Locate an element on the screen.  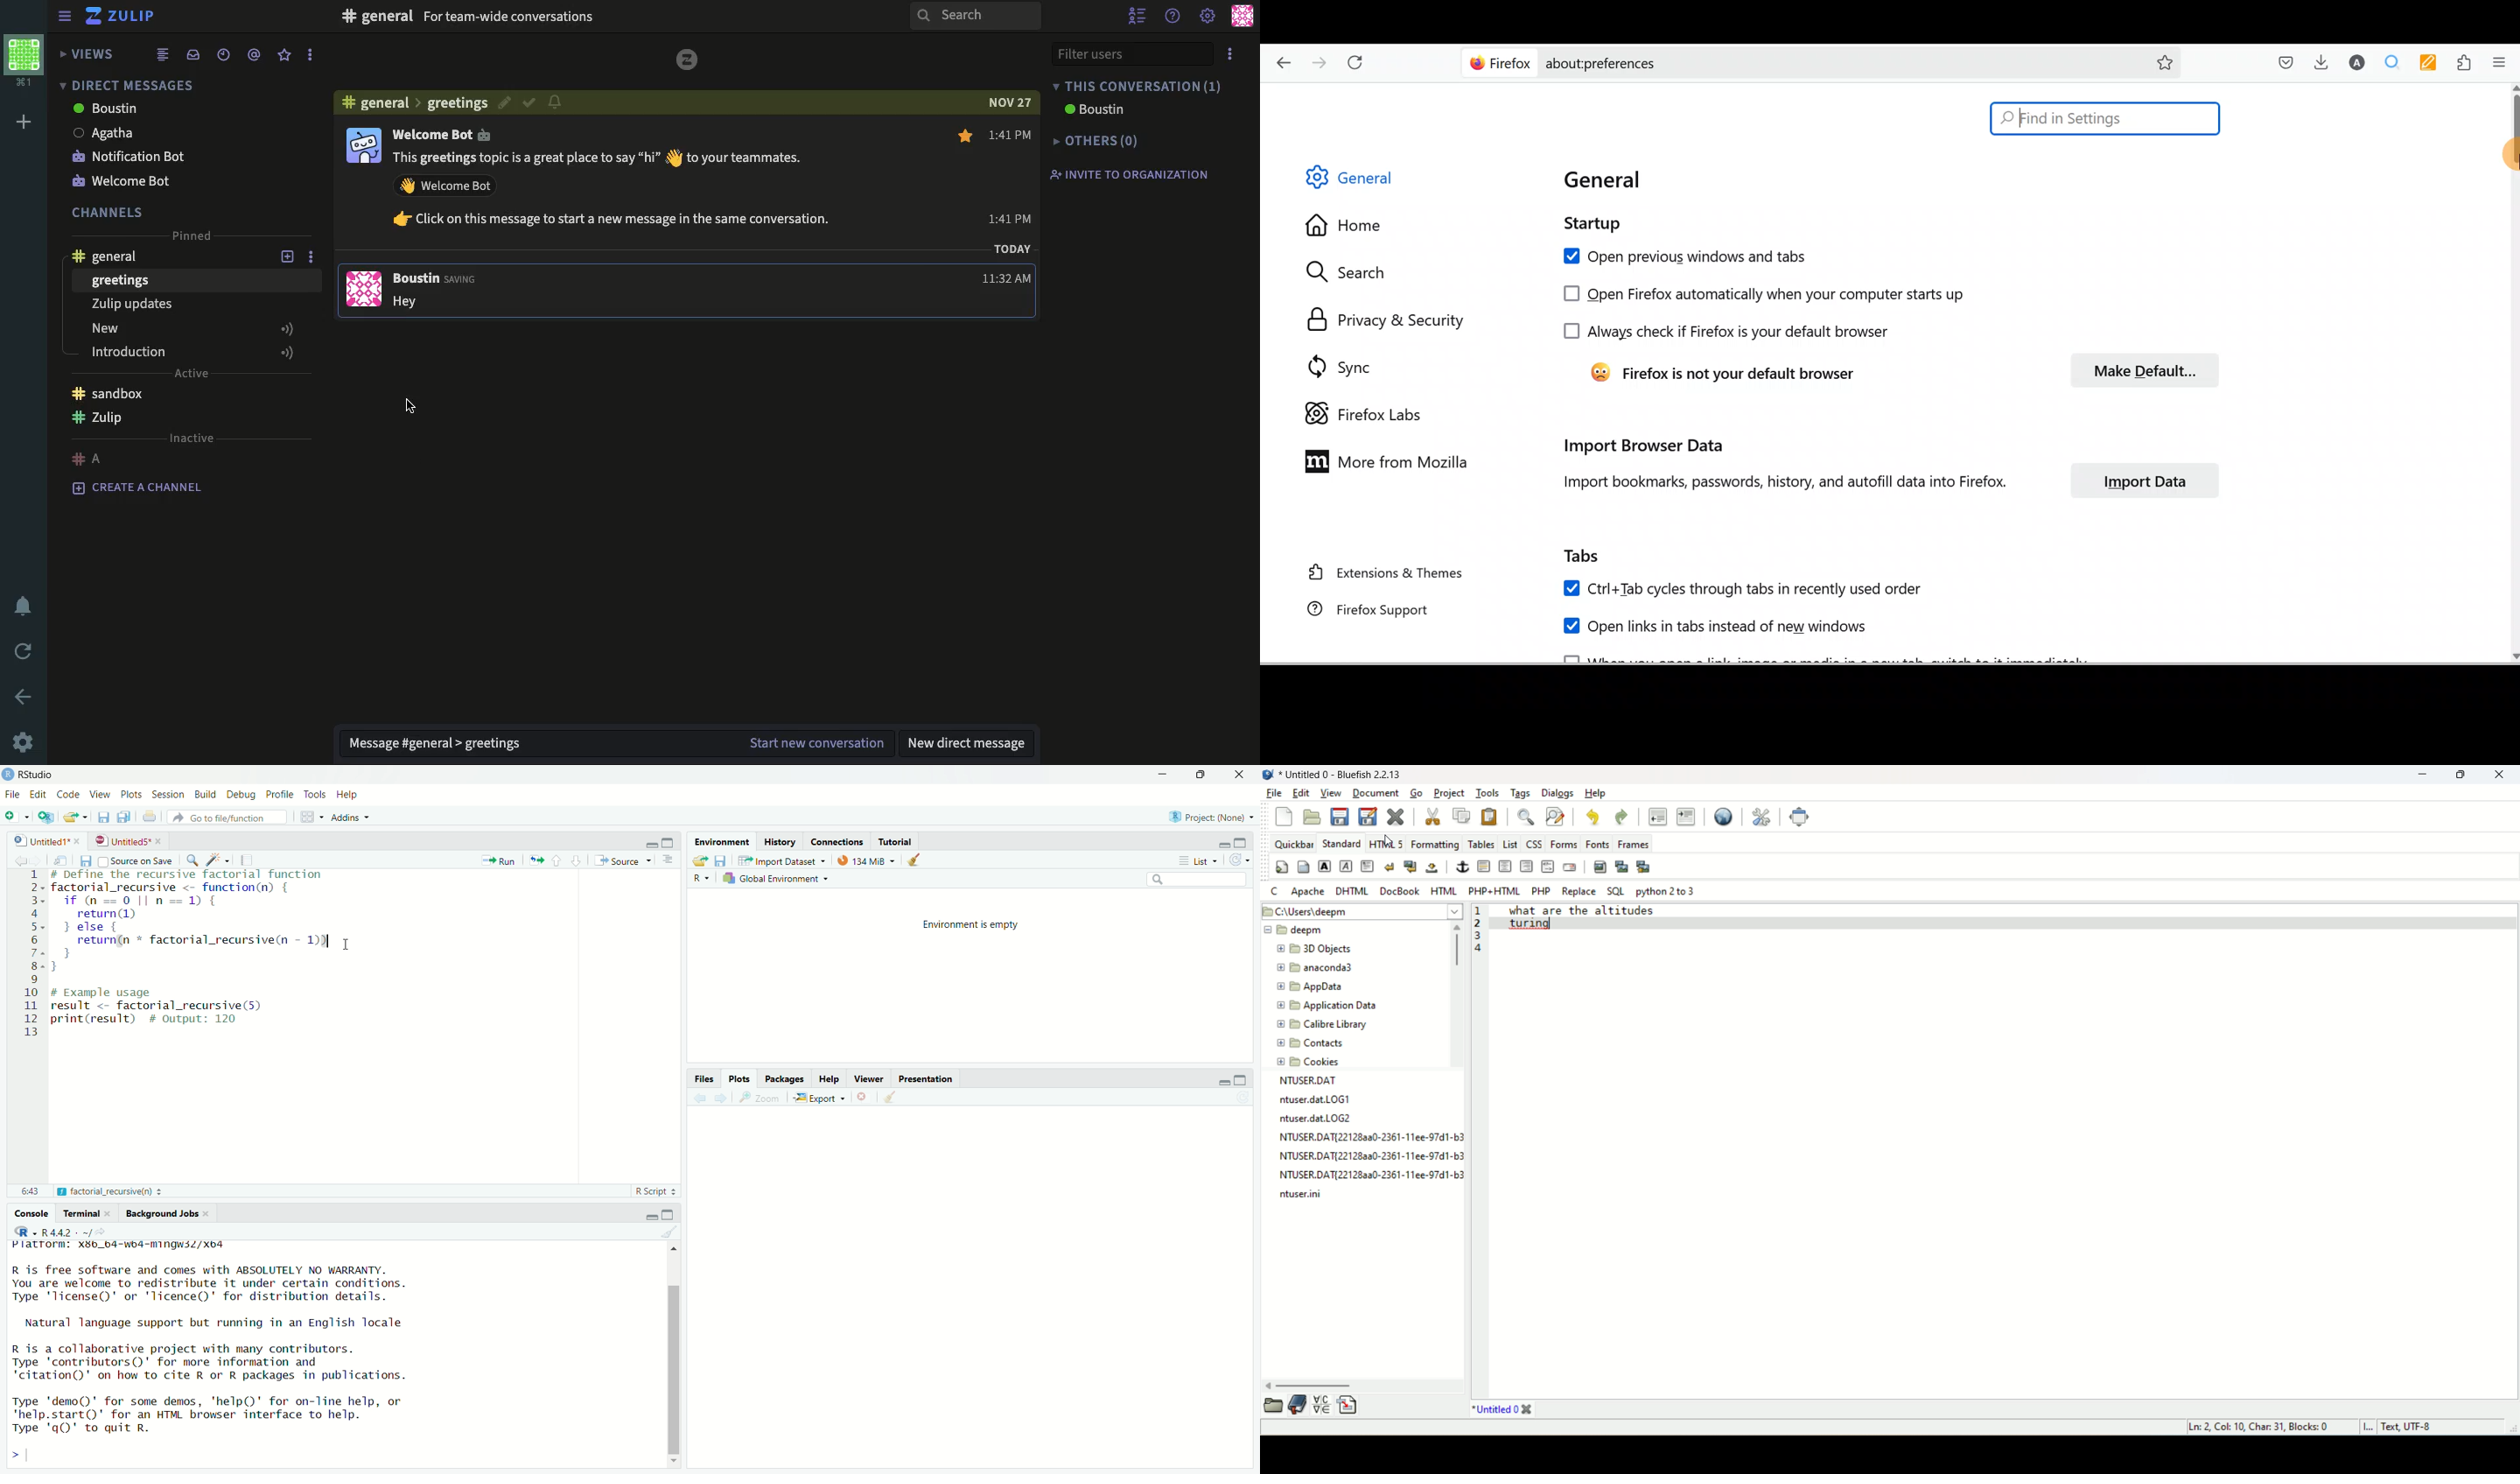
Open Firefox automatically when your computer starts up is located at coordinates (1757, 291).